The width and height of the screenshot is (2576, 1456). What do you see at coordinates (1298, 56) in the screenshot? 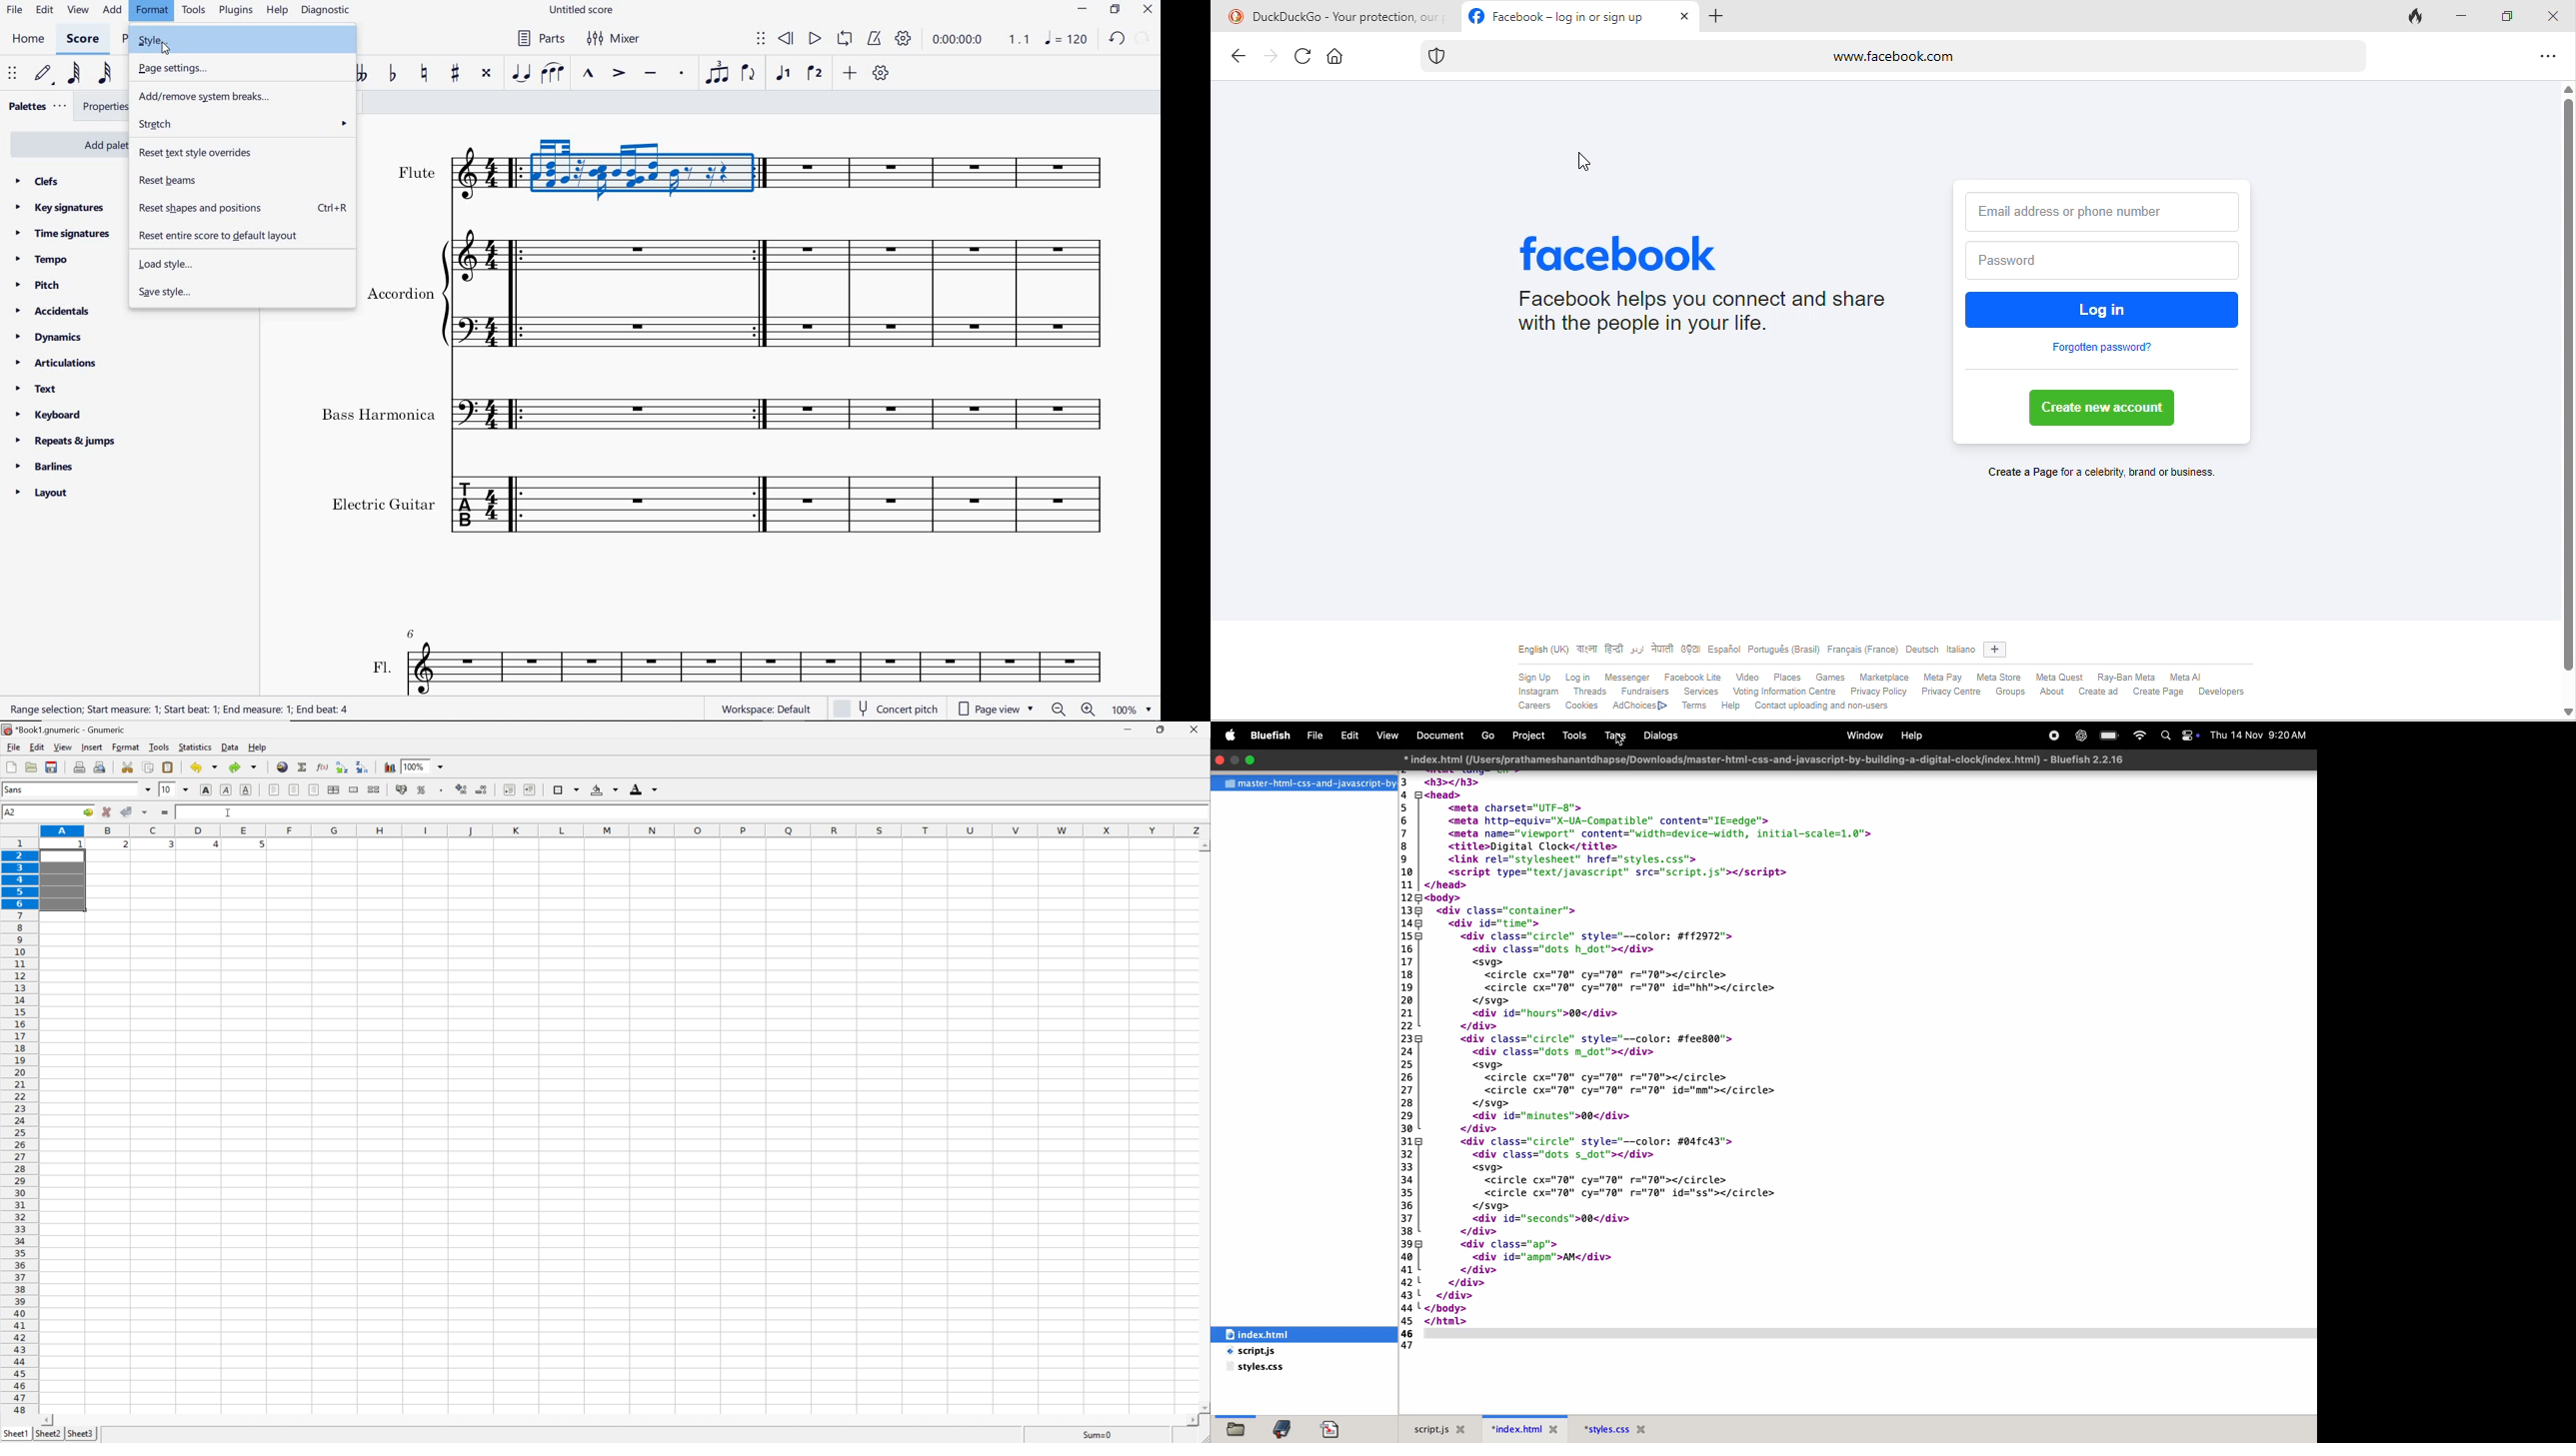
I see `refresh` at bounding box center [1298, 56].